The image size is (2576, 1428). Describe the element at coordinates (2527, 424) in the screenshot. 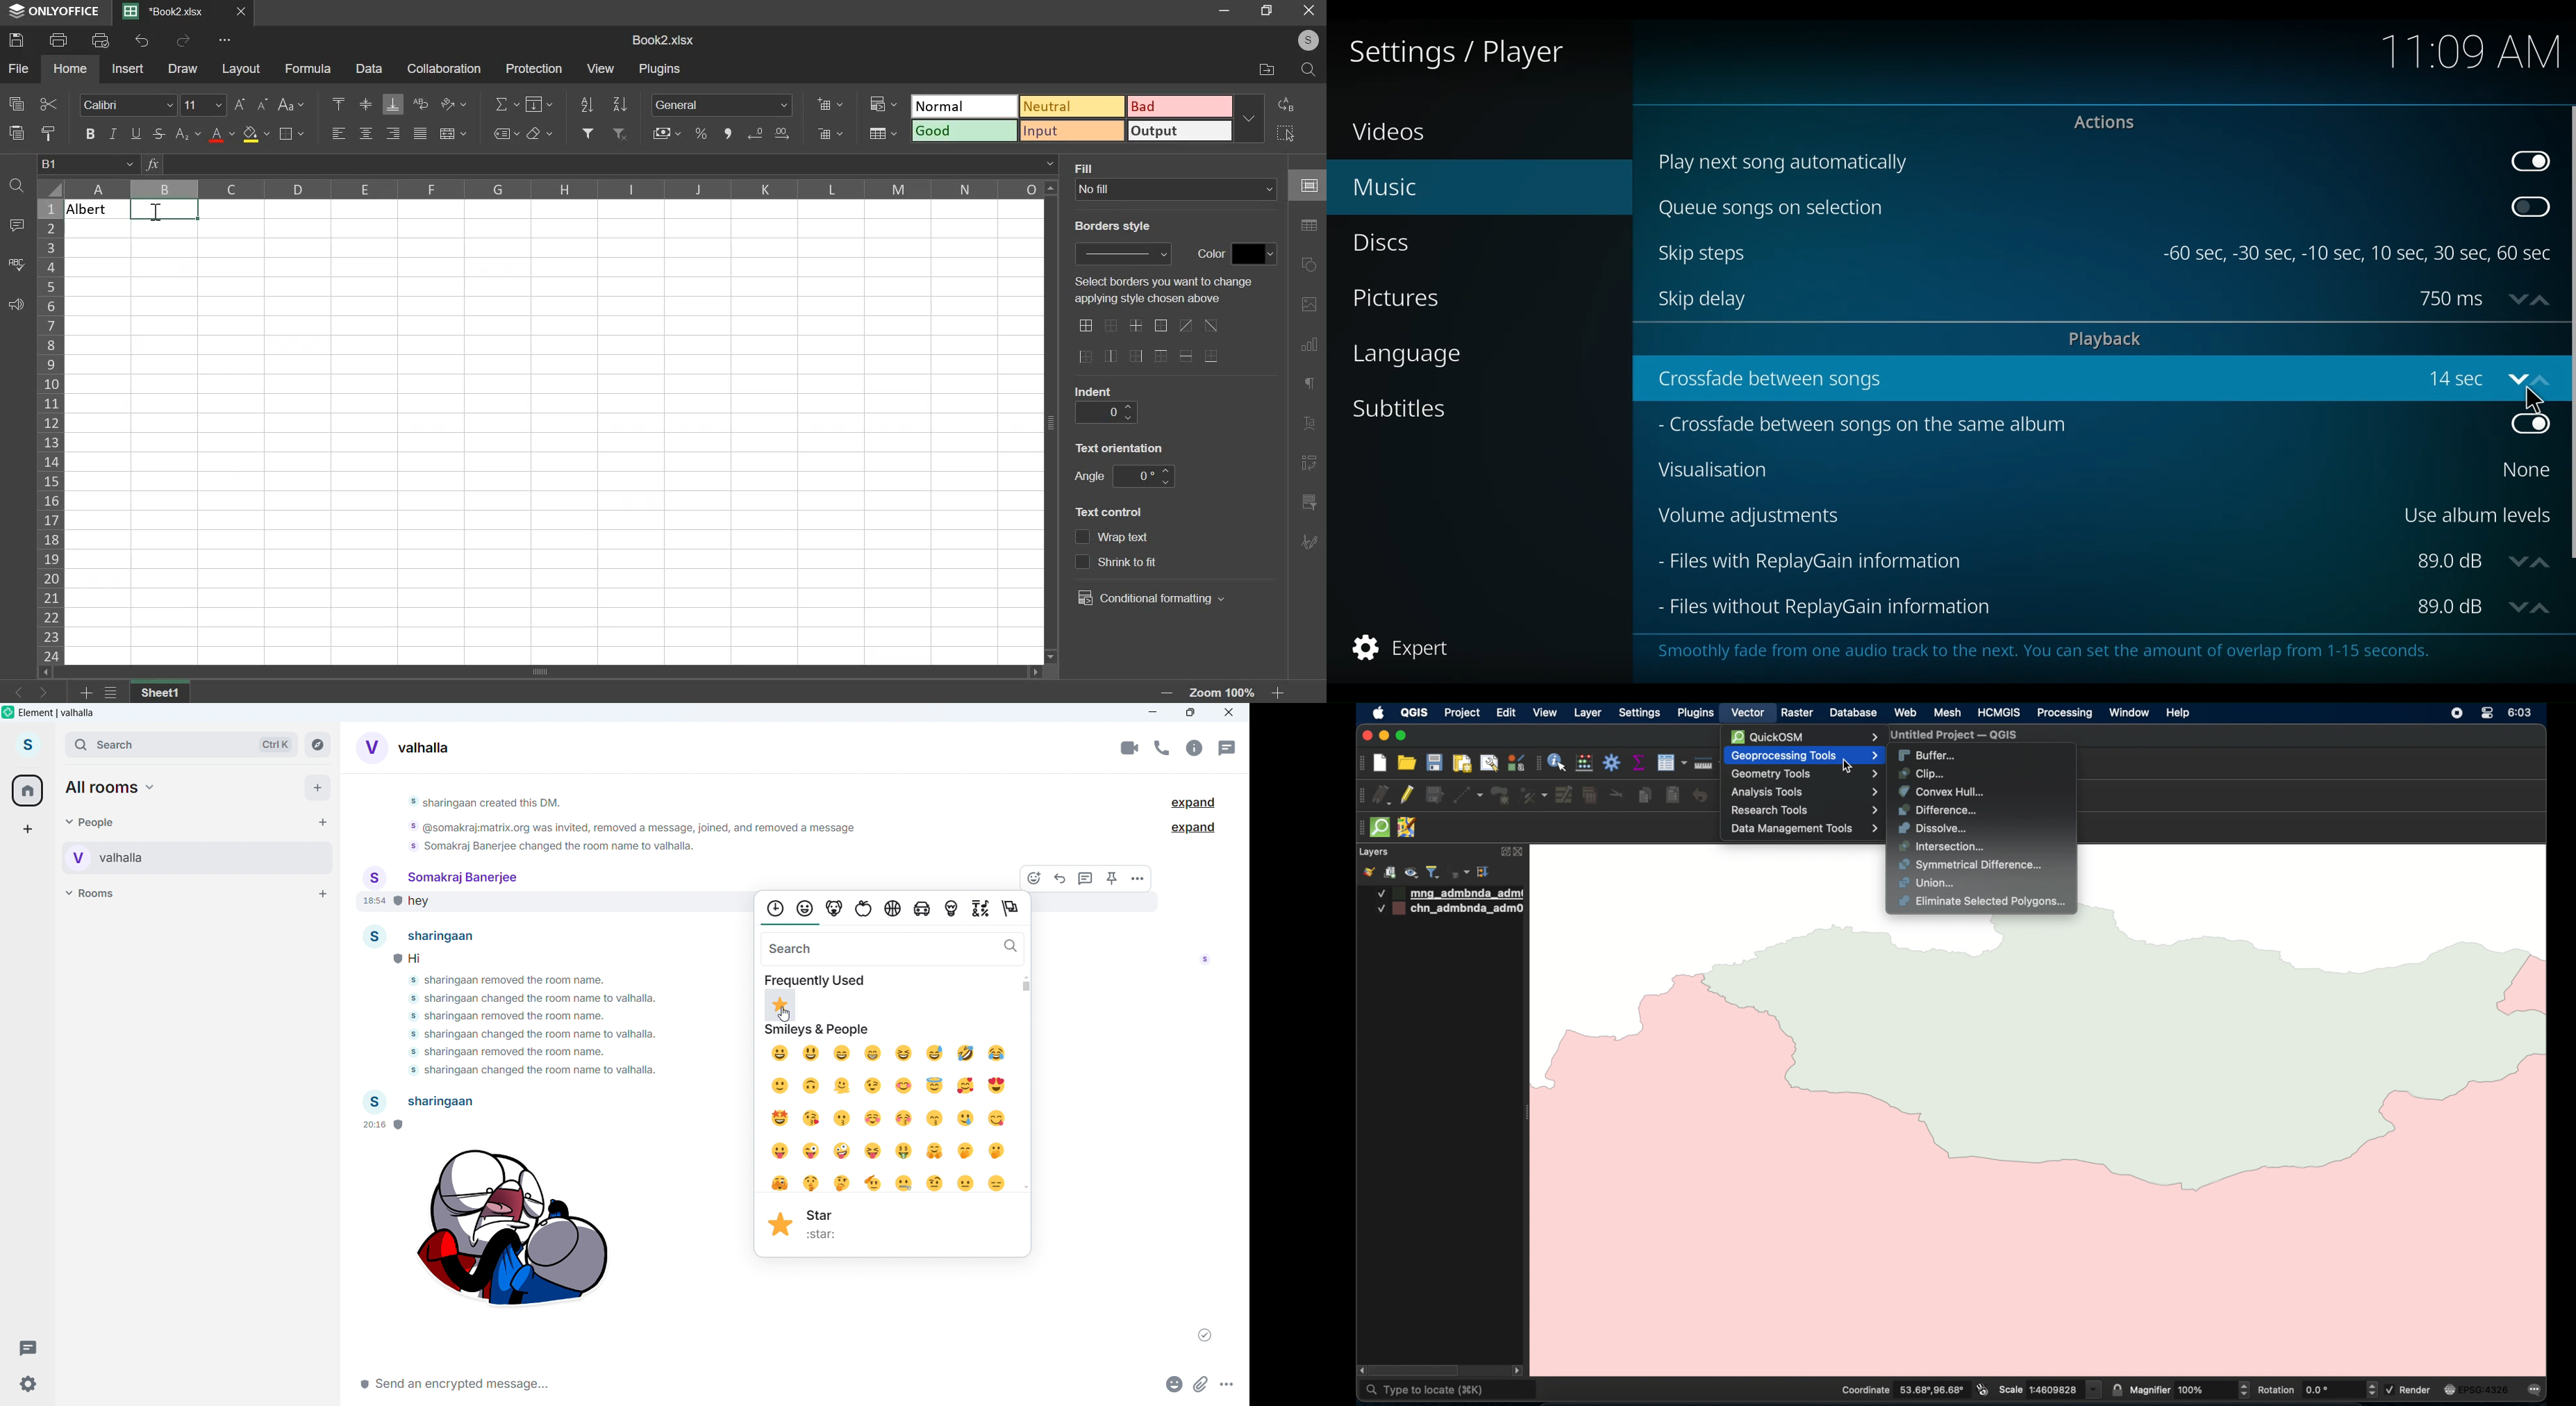

I see `Toggle on/off crossfaed between songs on the same album` at that location.